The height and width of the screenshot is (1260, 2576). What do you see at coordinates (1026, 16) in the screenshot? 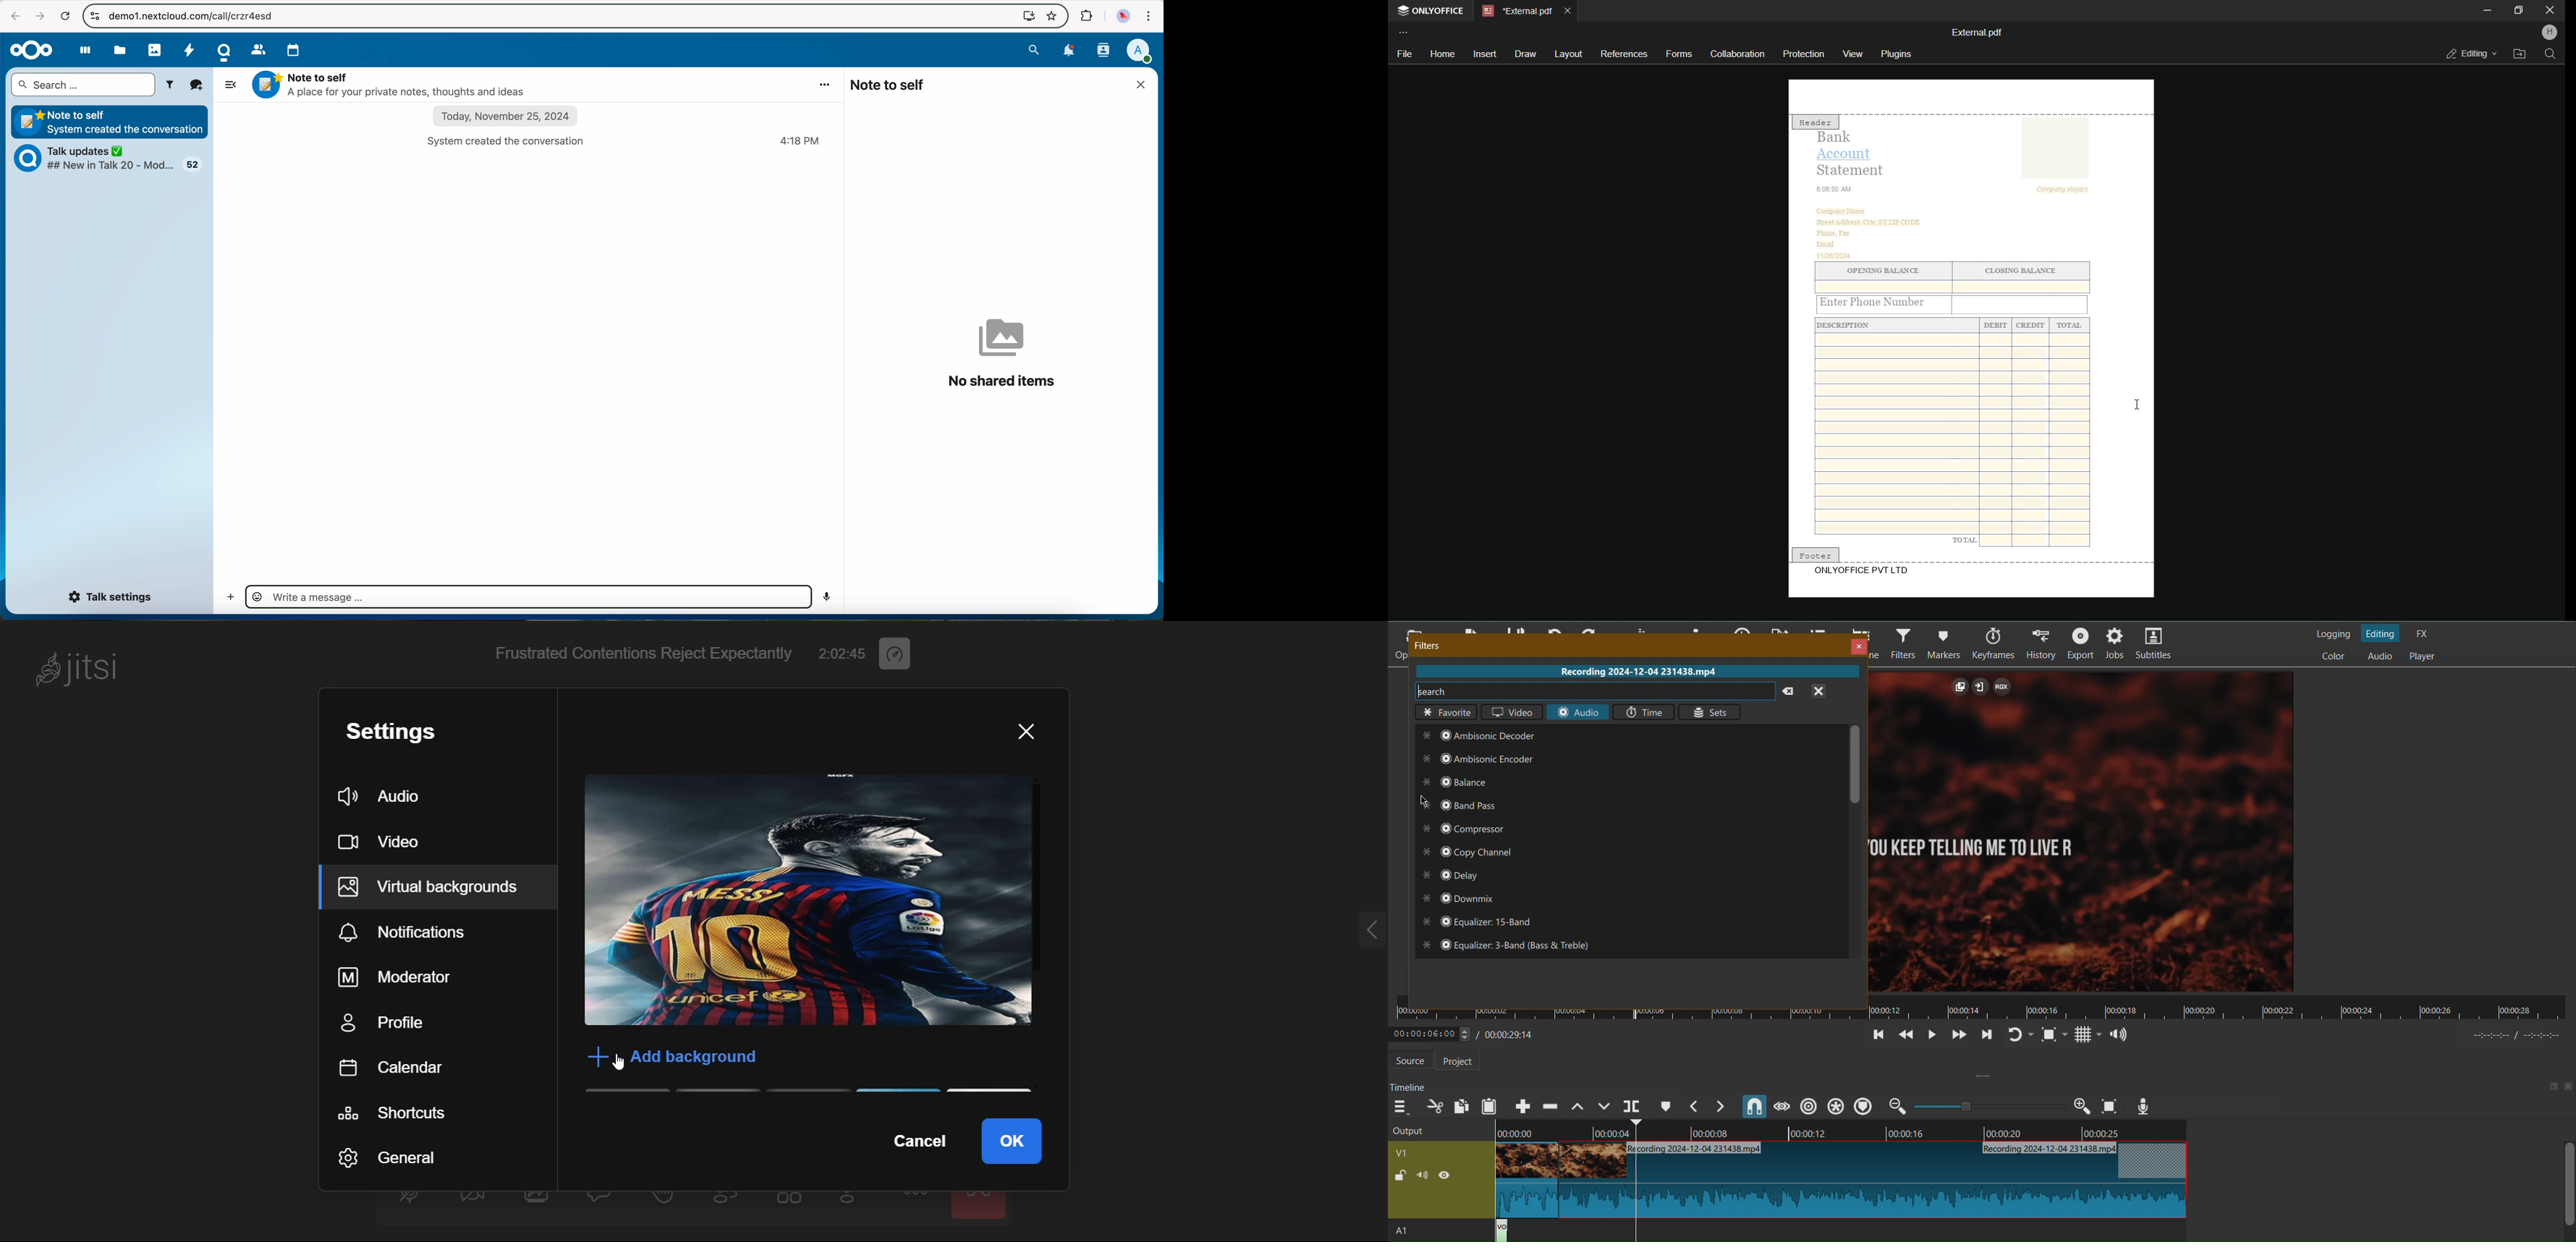
I see `screen` at bounding box center [1026, 16].